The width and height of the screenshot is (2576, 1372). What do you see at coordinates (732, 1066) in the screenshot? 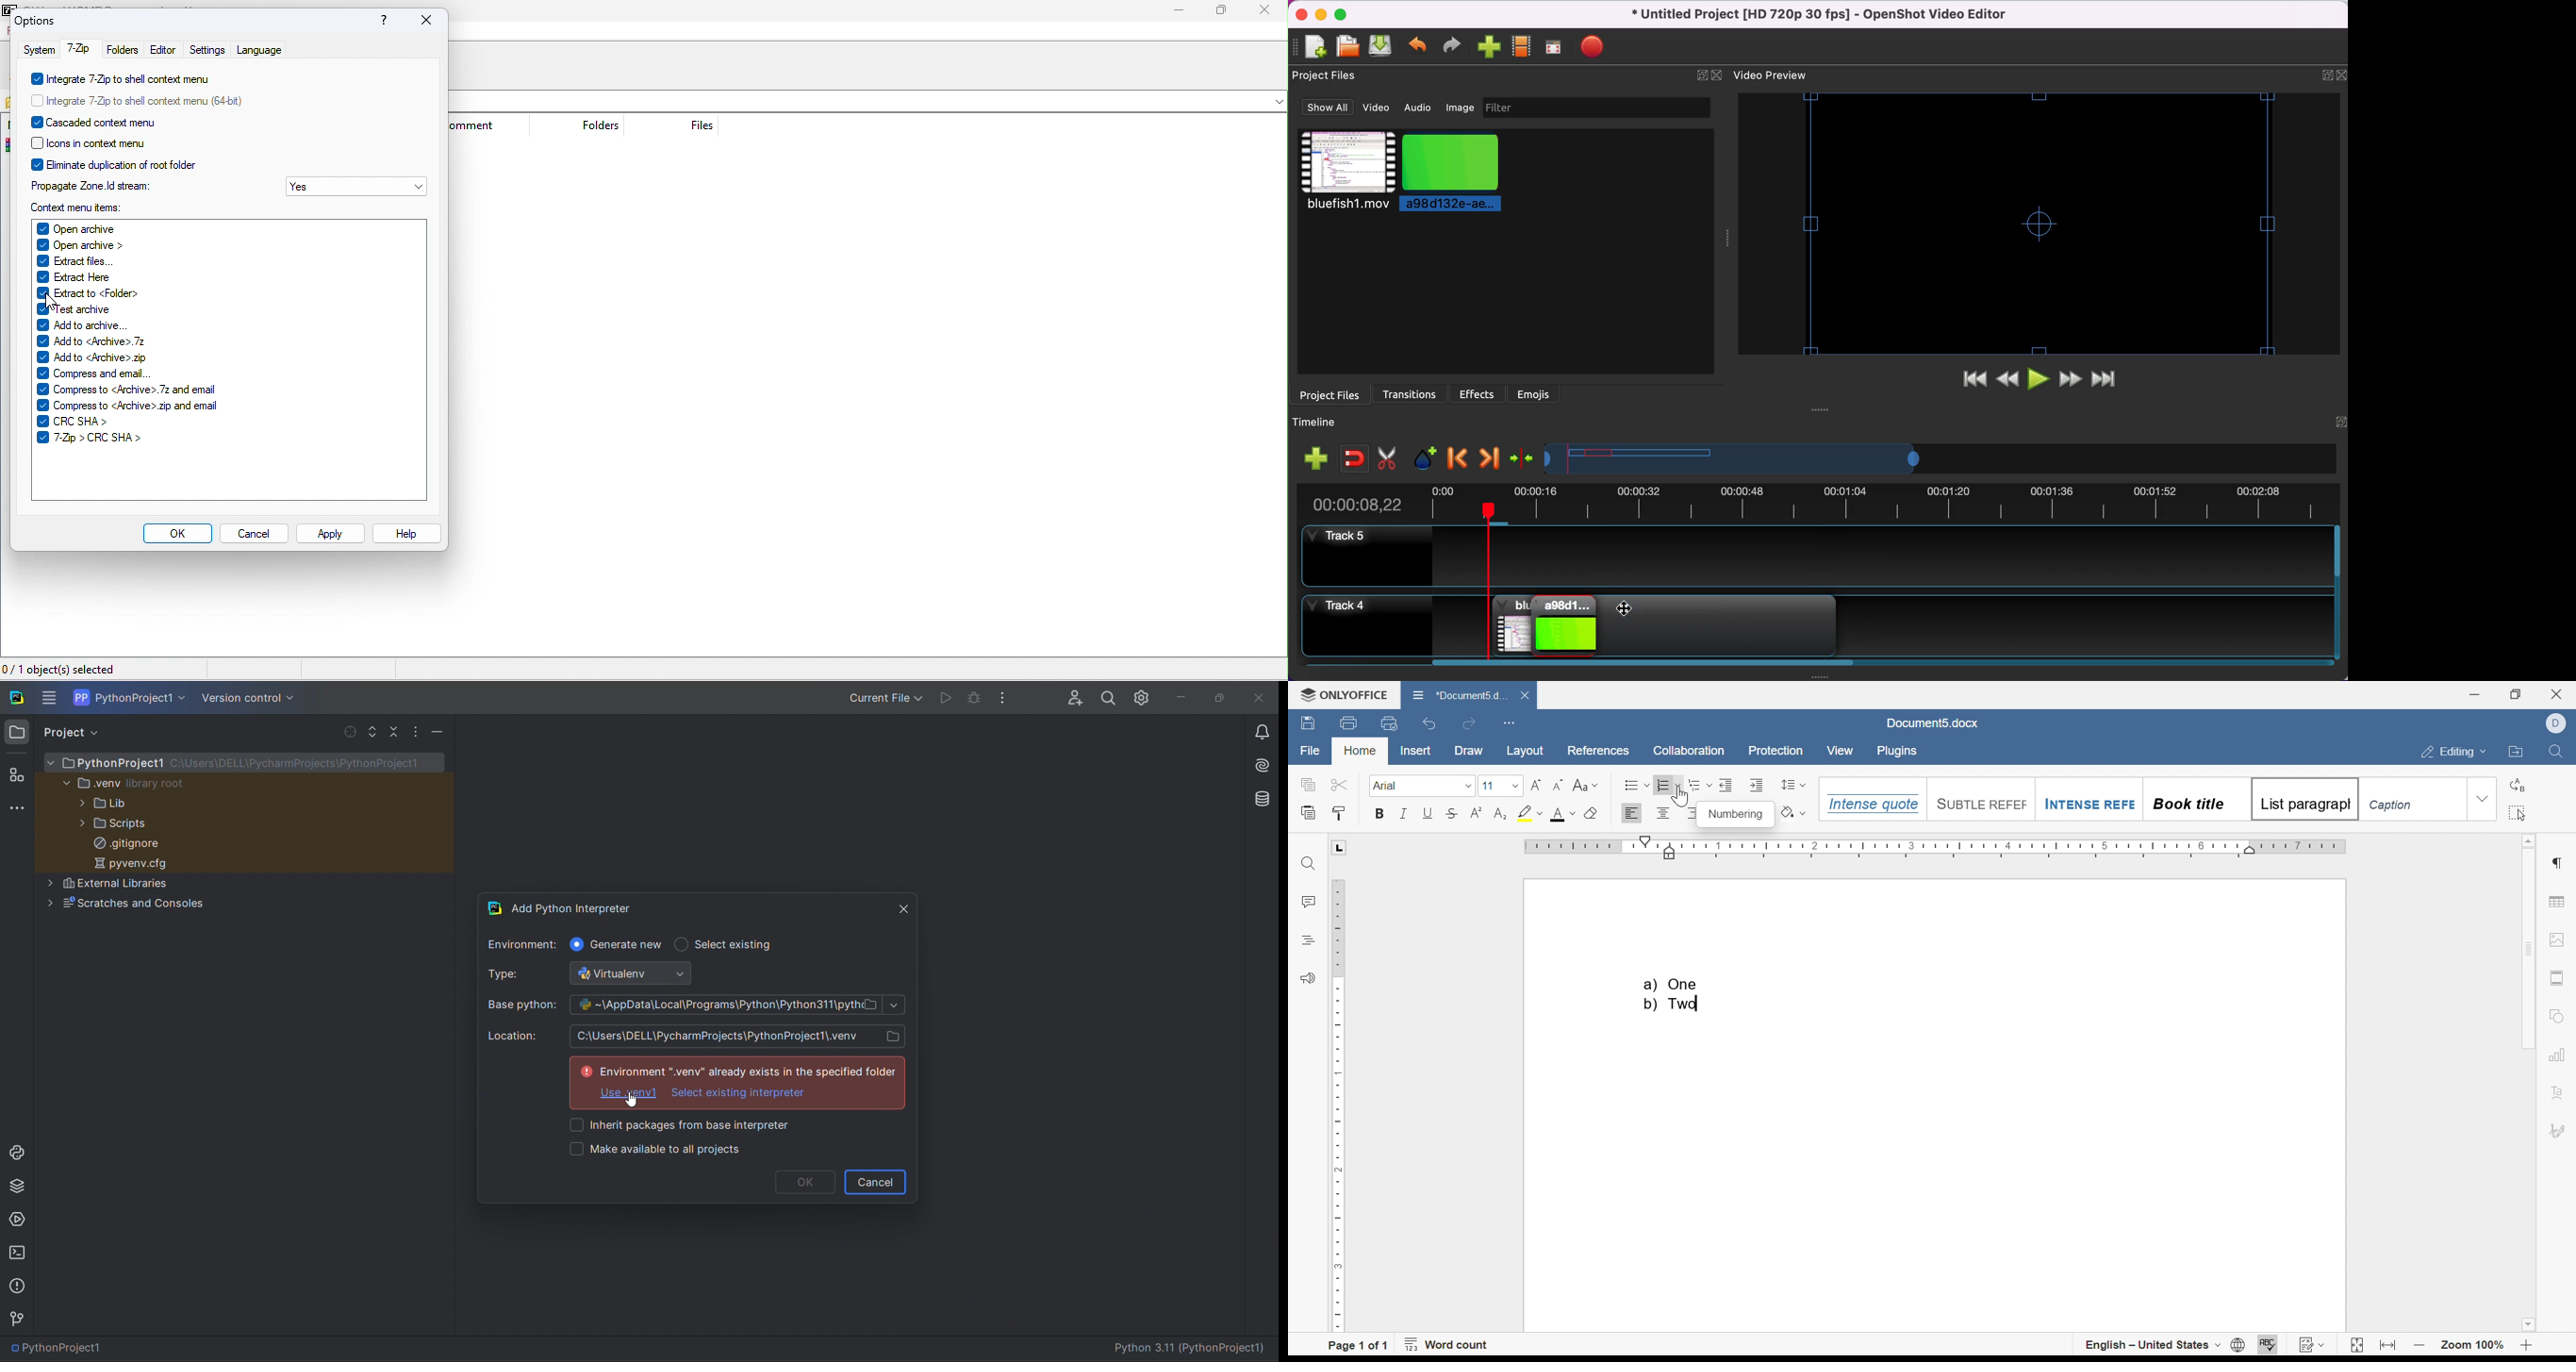
I see `Environment "venv" already exists in the specified folder` at bounding box center [732, 1066].